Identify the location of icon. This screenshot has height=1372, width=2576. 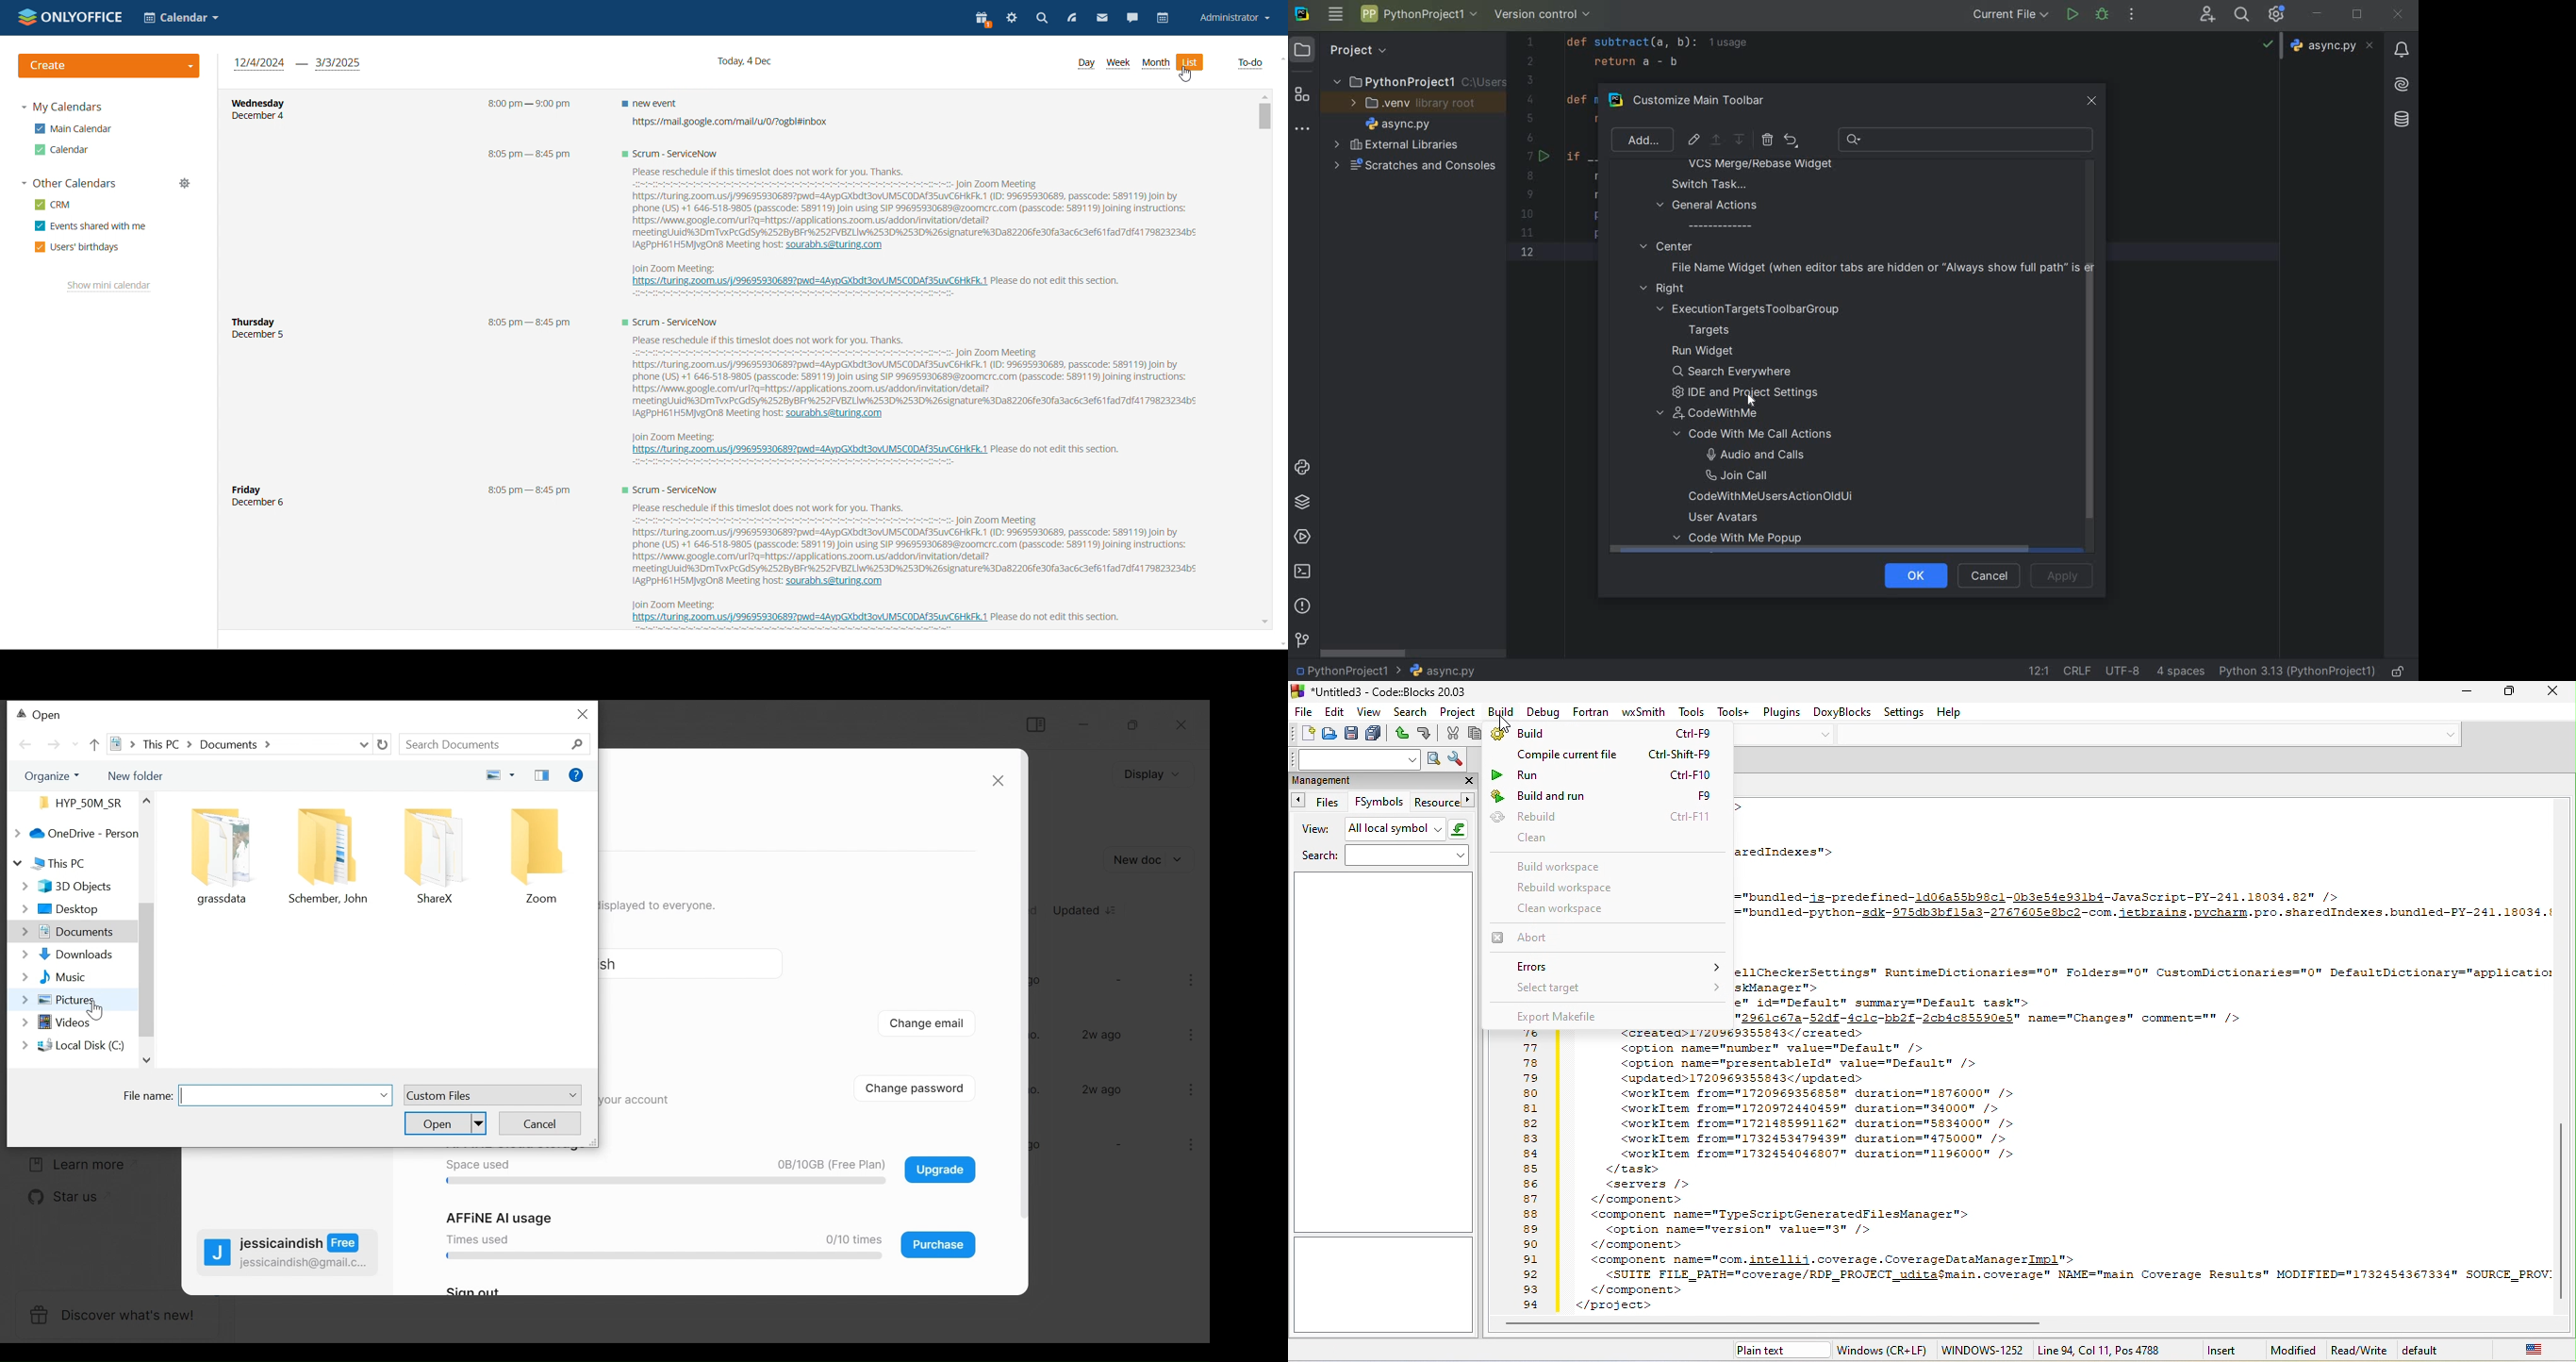
(543, 846).